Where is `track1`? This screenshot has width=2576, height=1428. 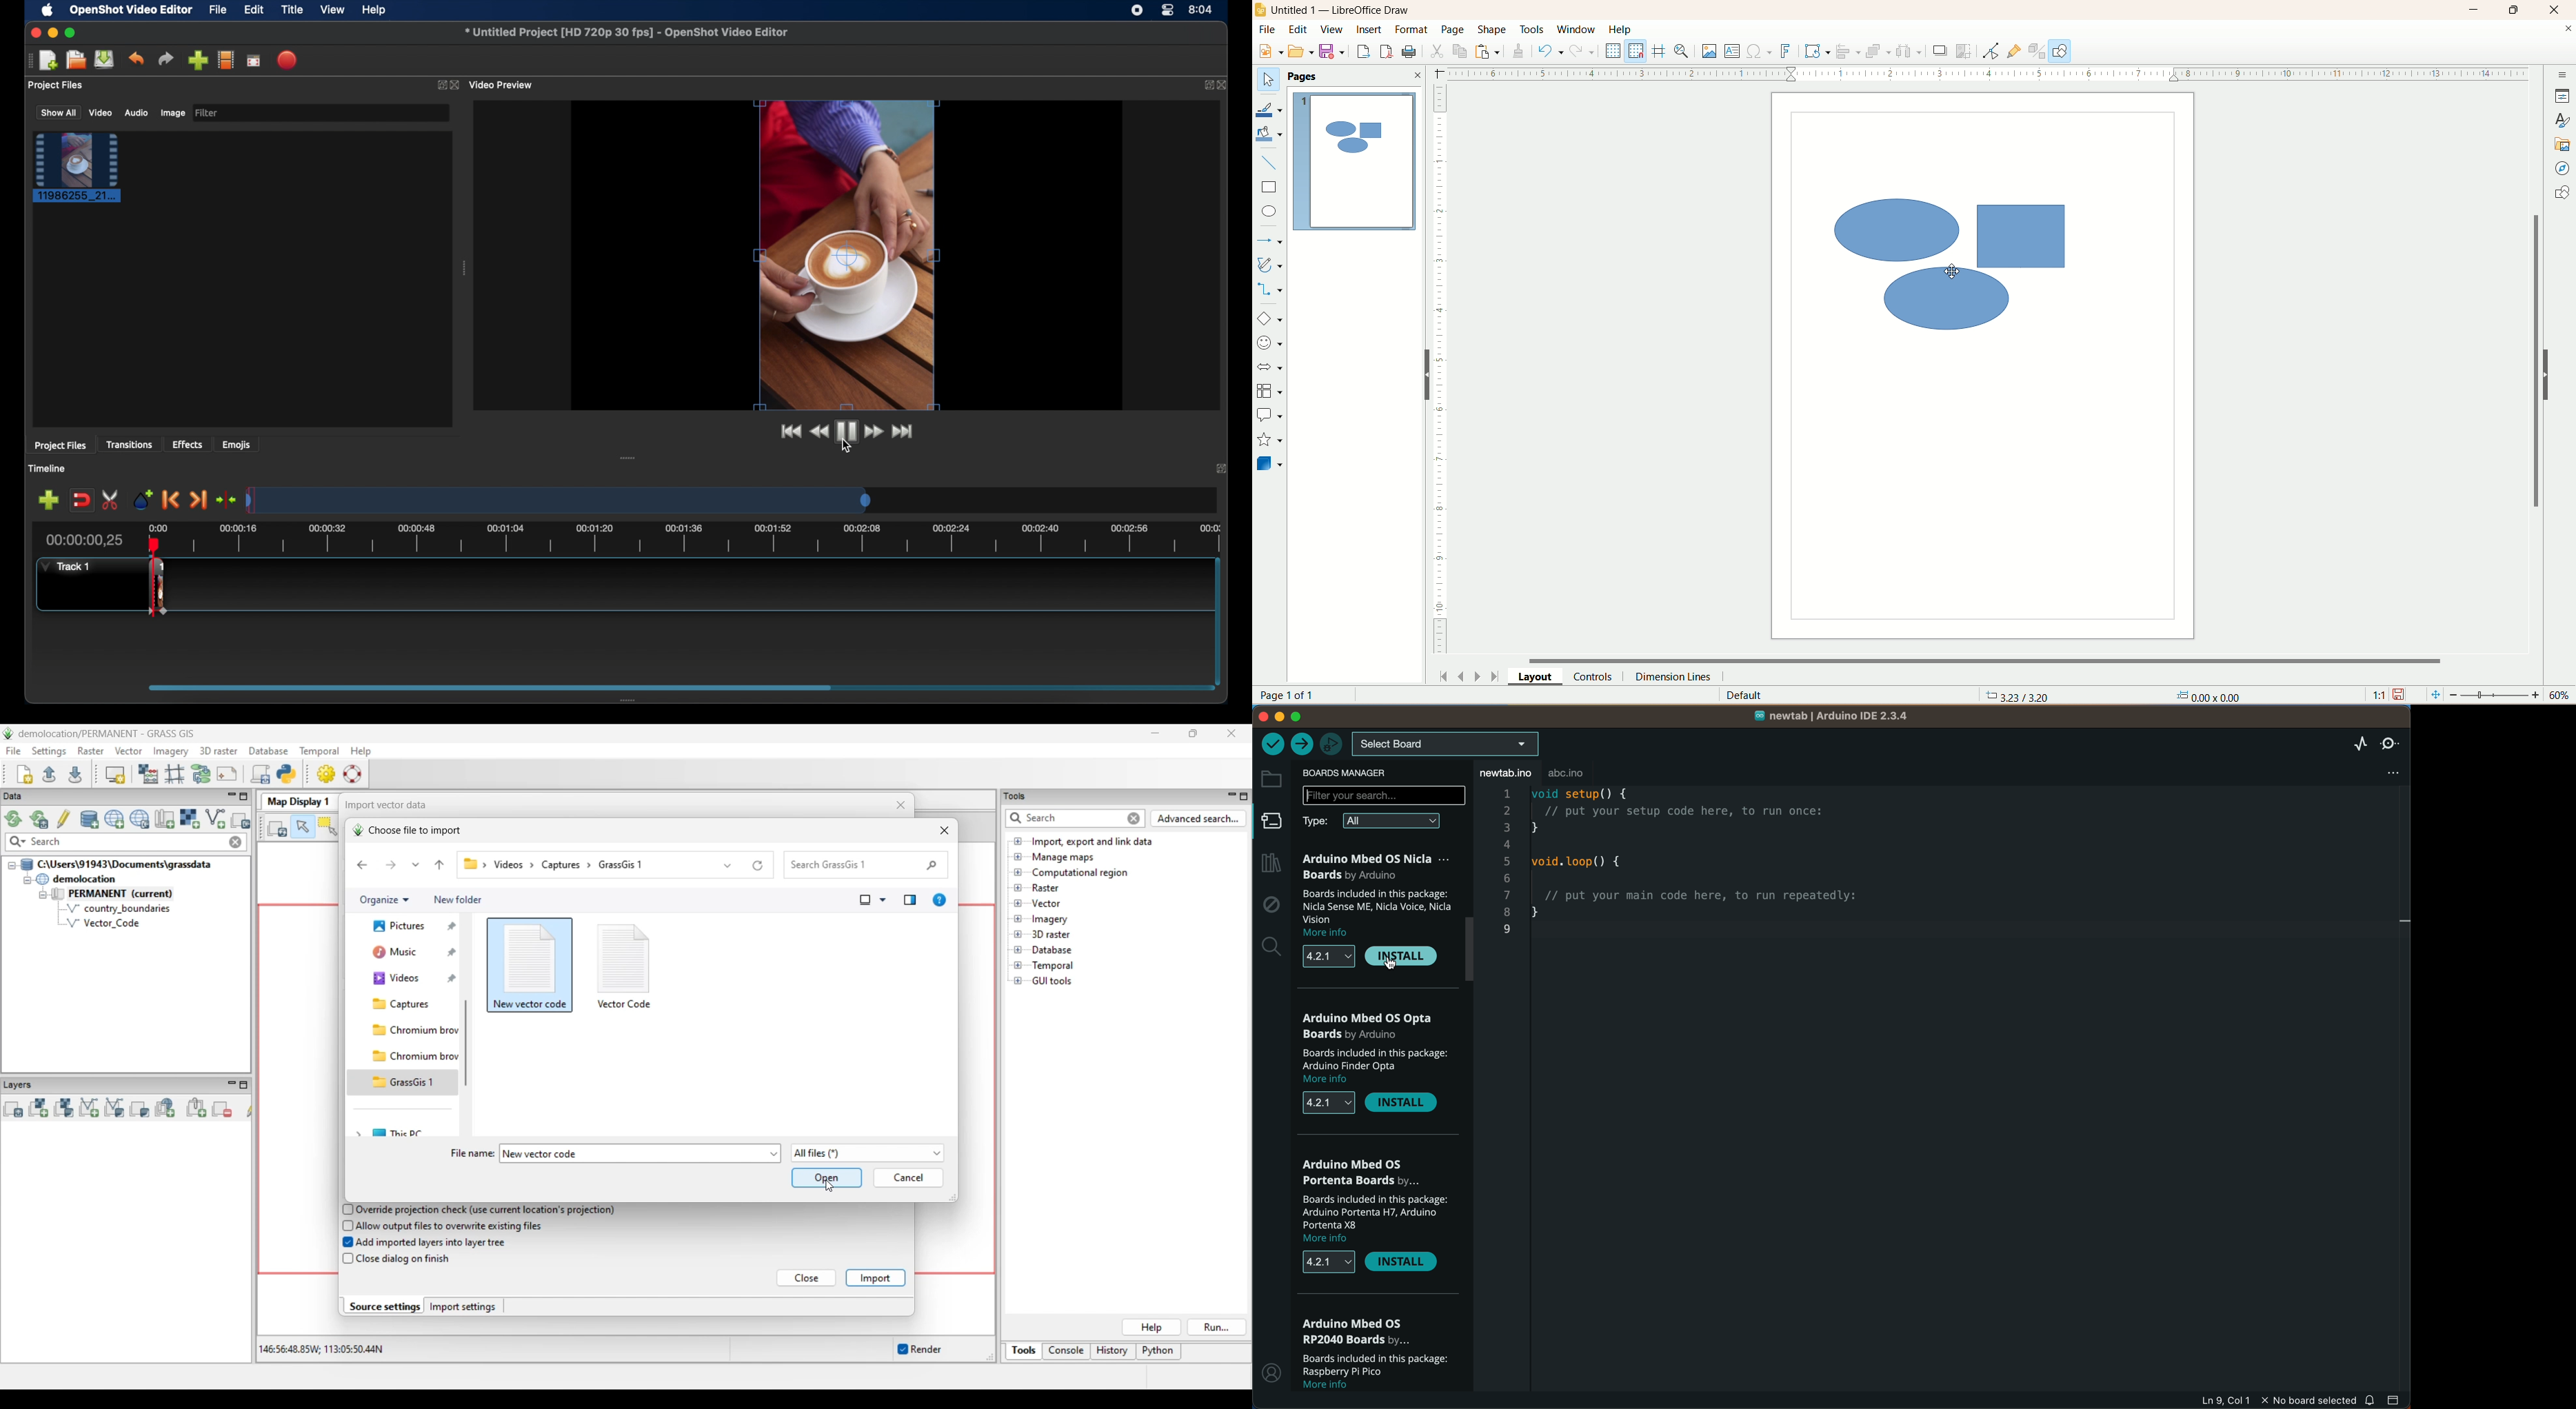
track1 is located at coordinates (66, 566).